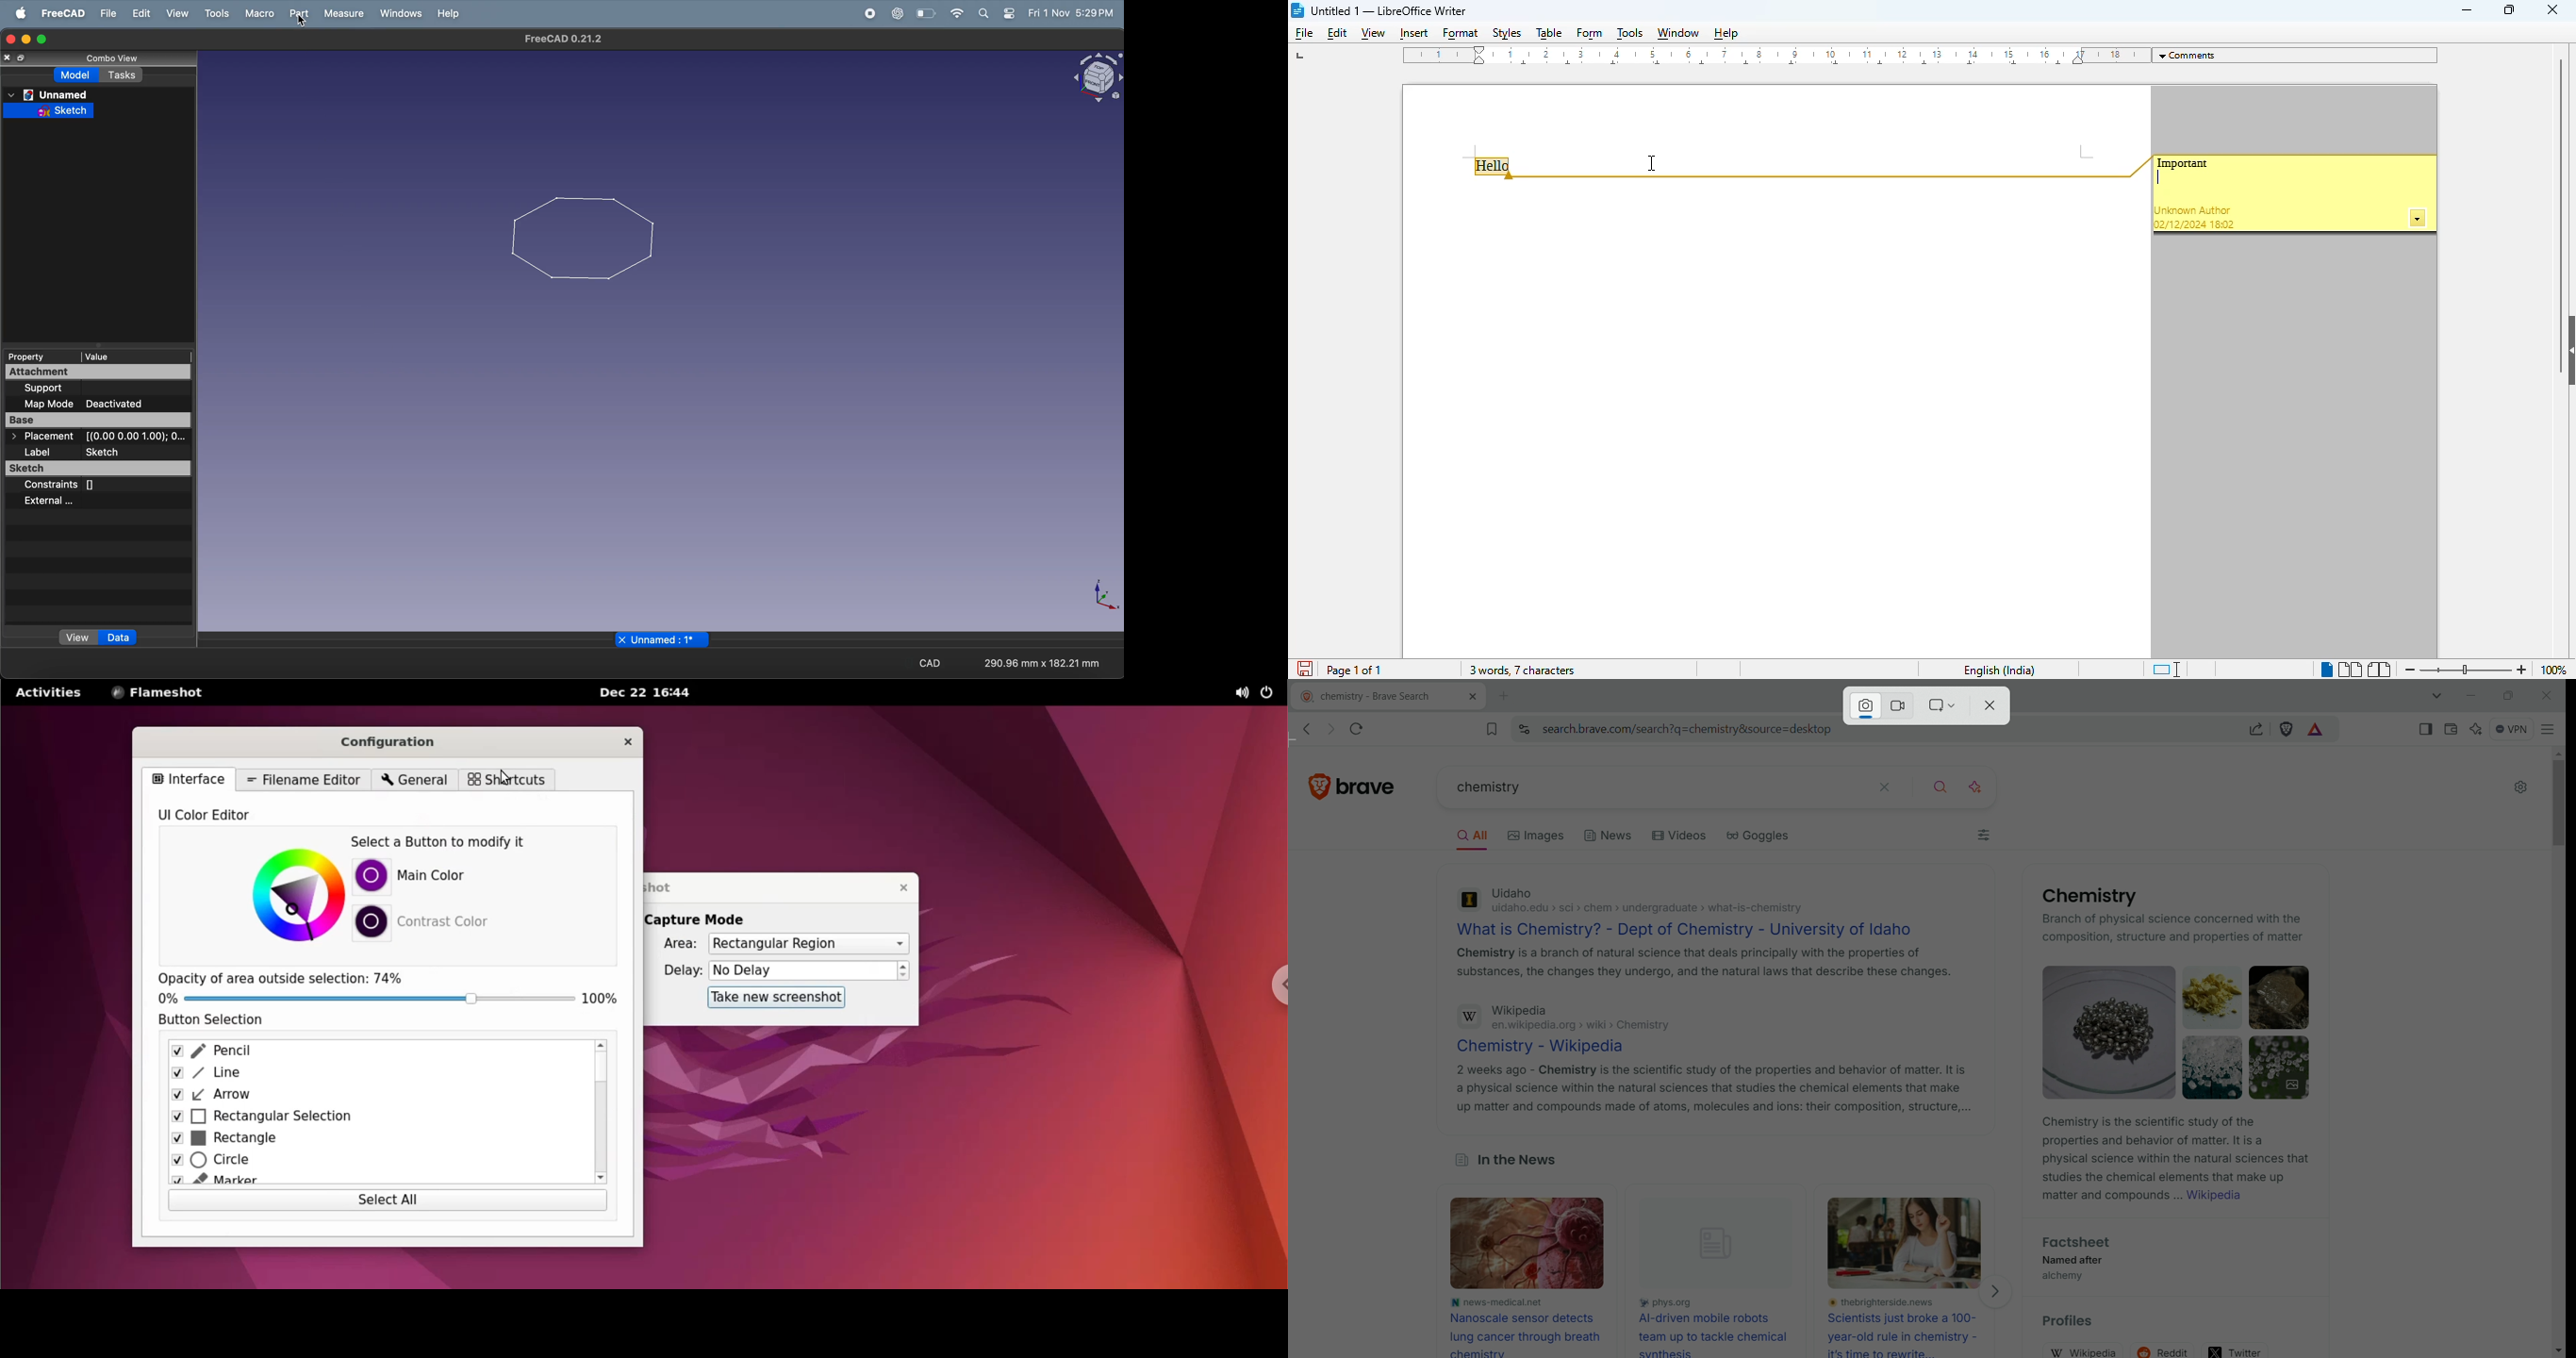 This screenshot has width=2576, height=1372. Describe the element at coordinates (16, 59) in the screenshot. I see `copy` at that location.